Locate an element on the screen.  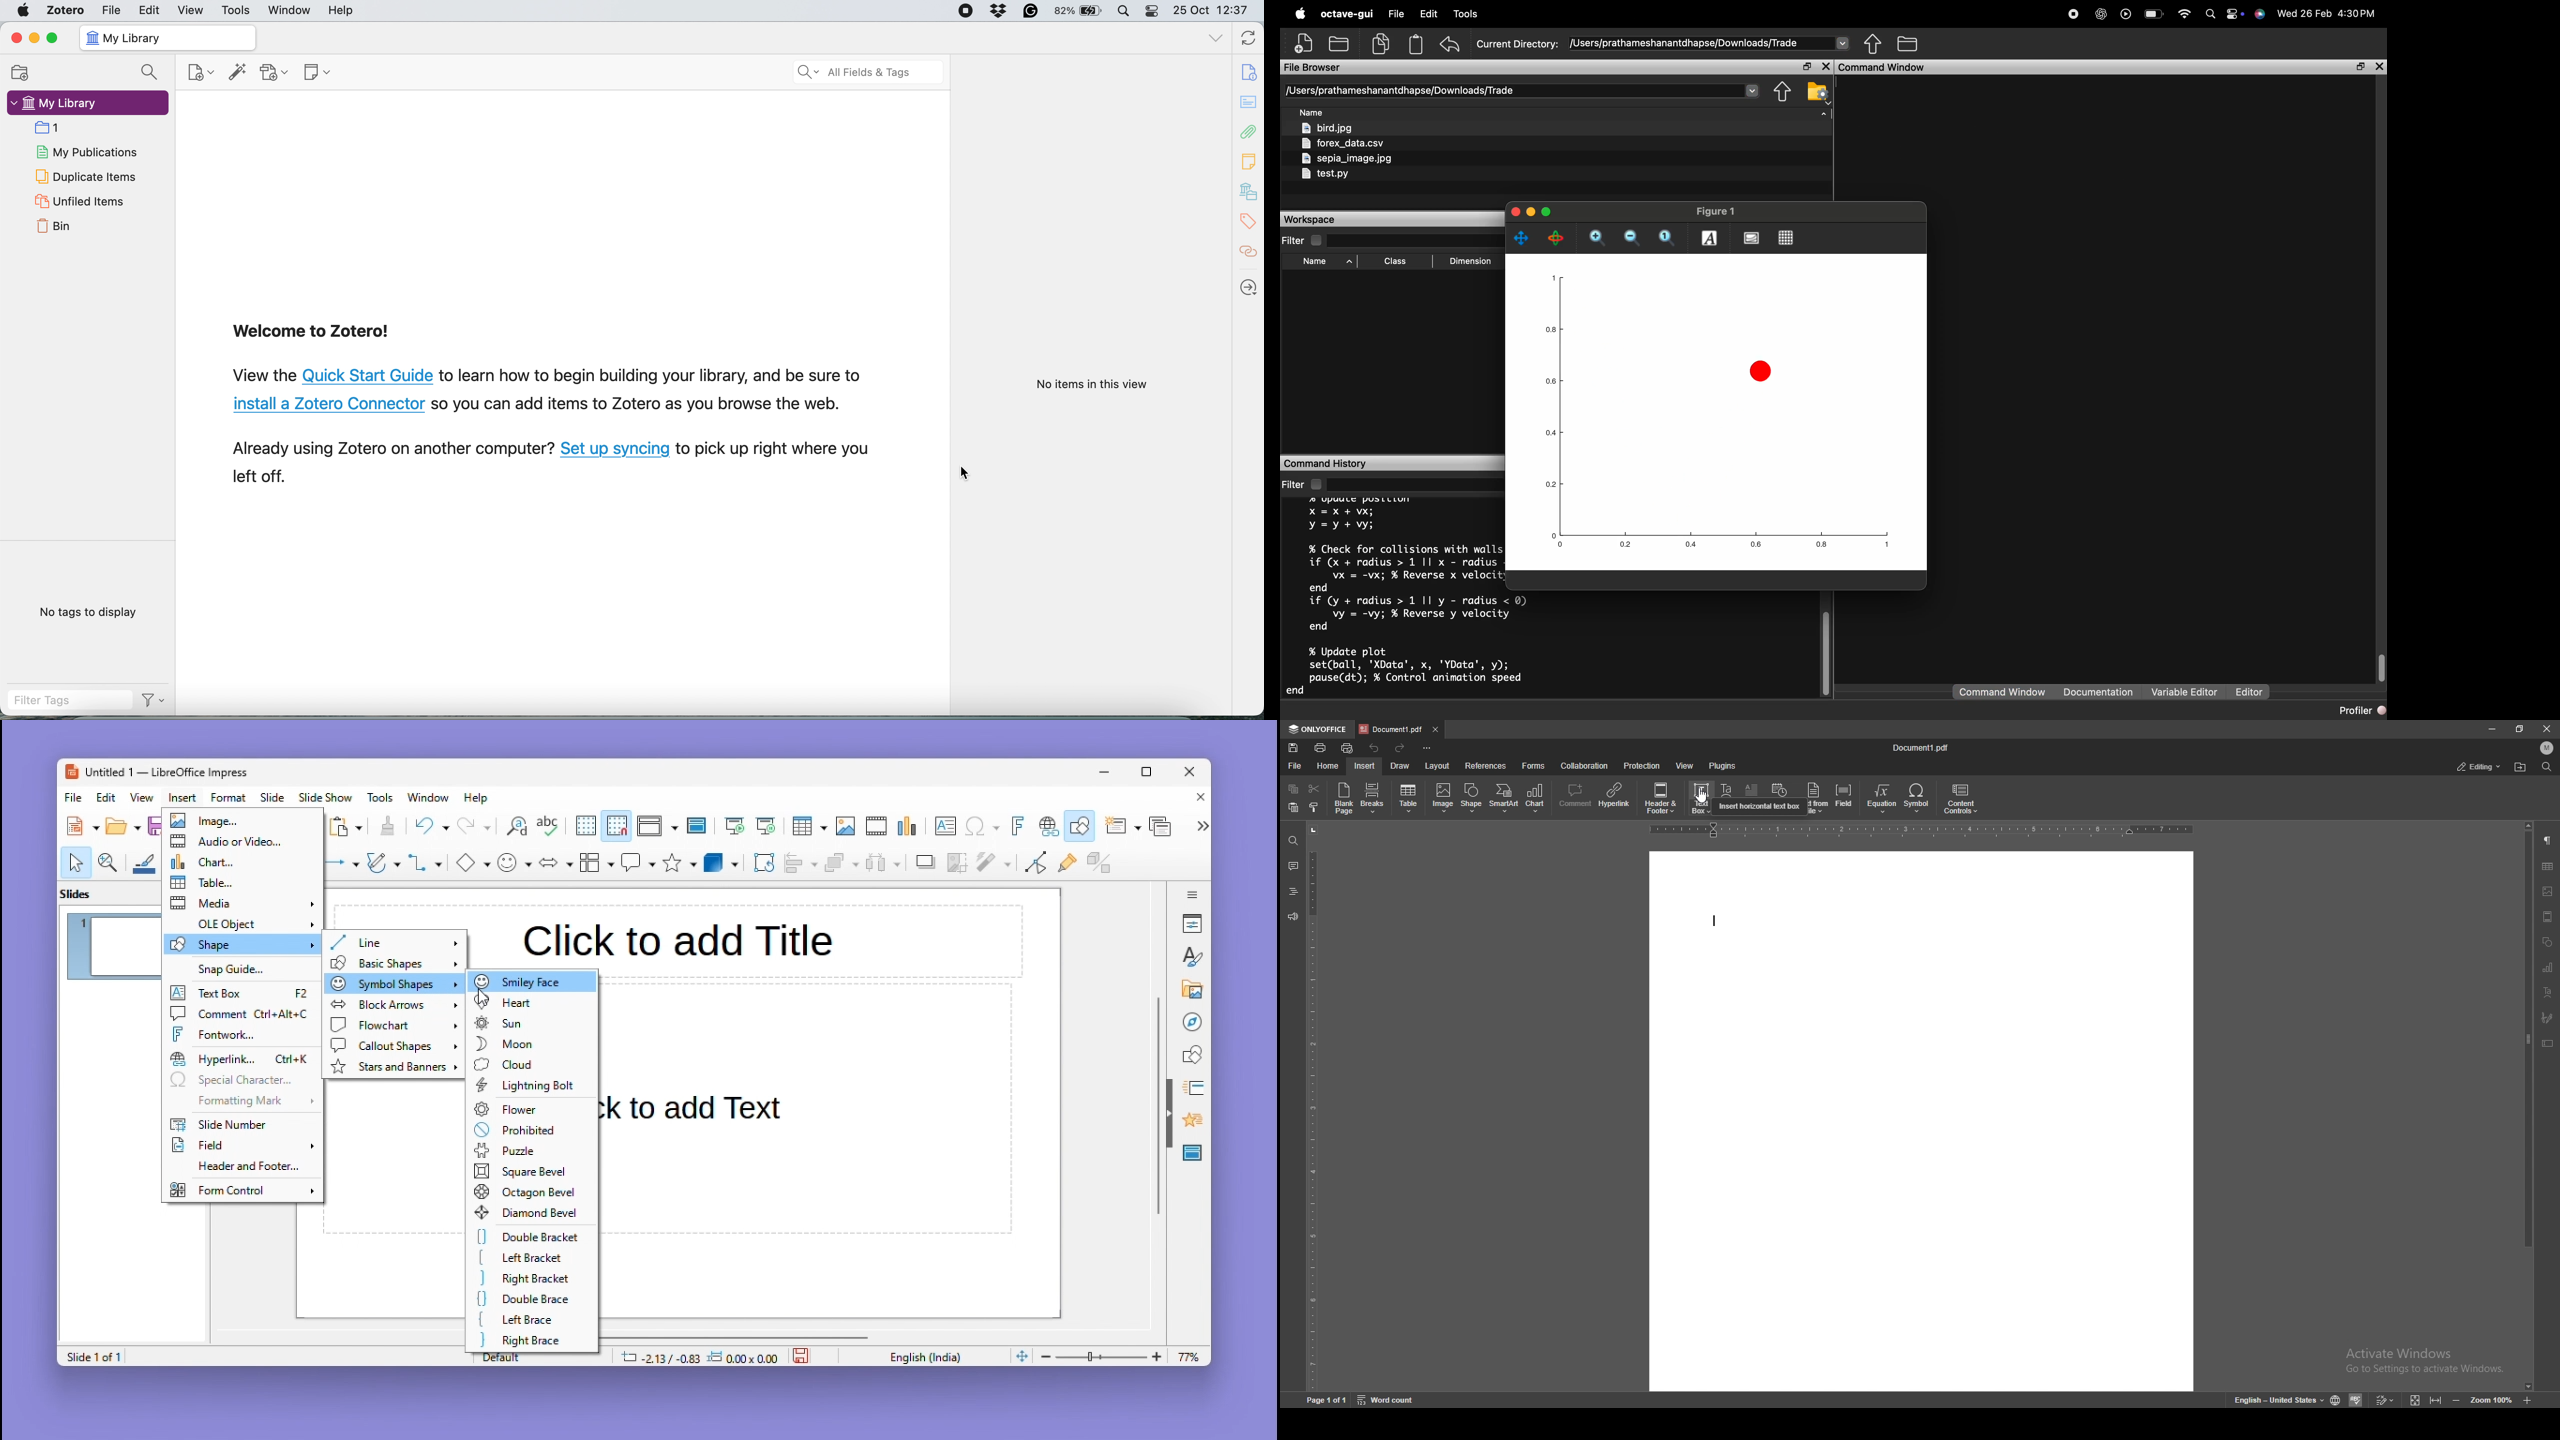
unfiled items is located at coordinates (79, 202).